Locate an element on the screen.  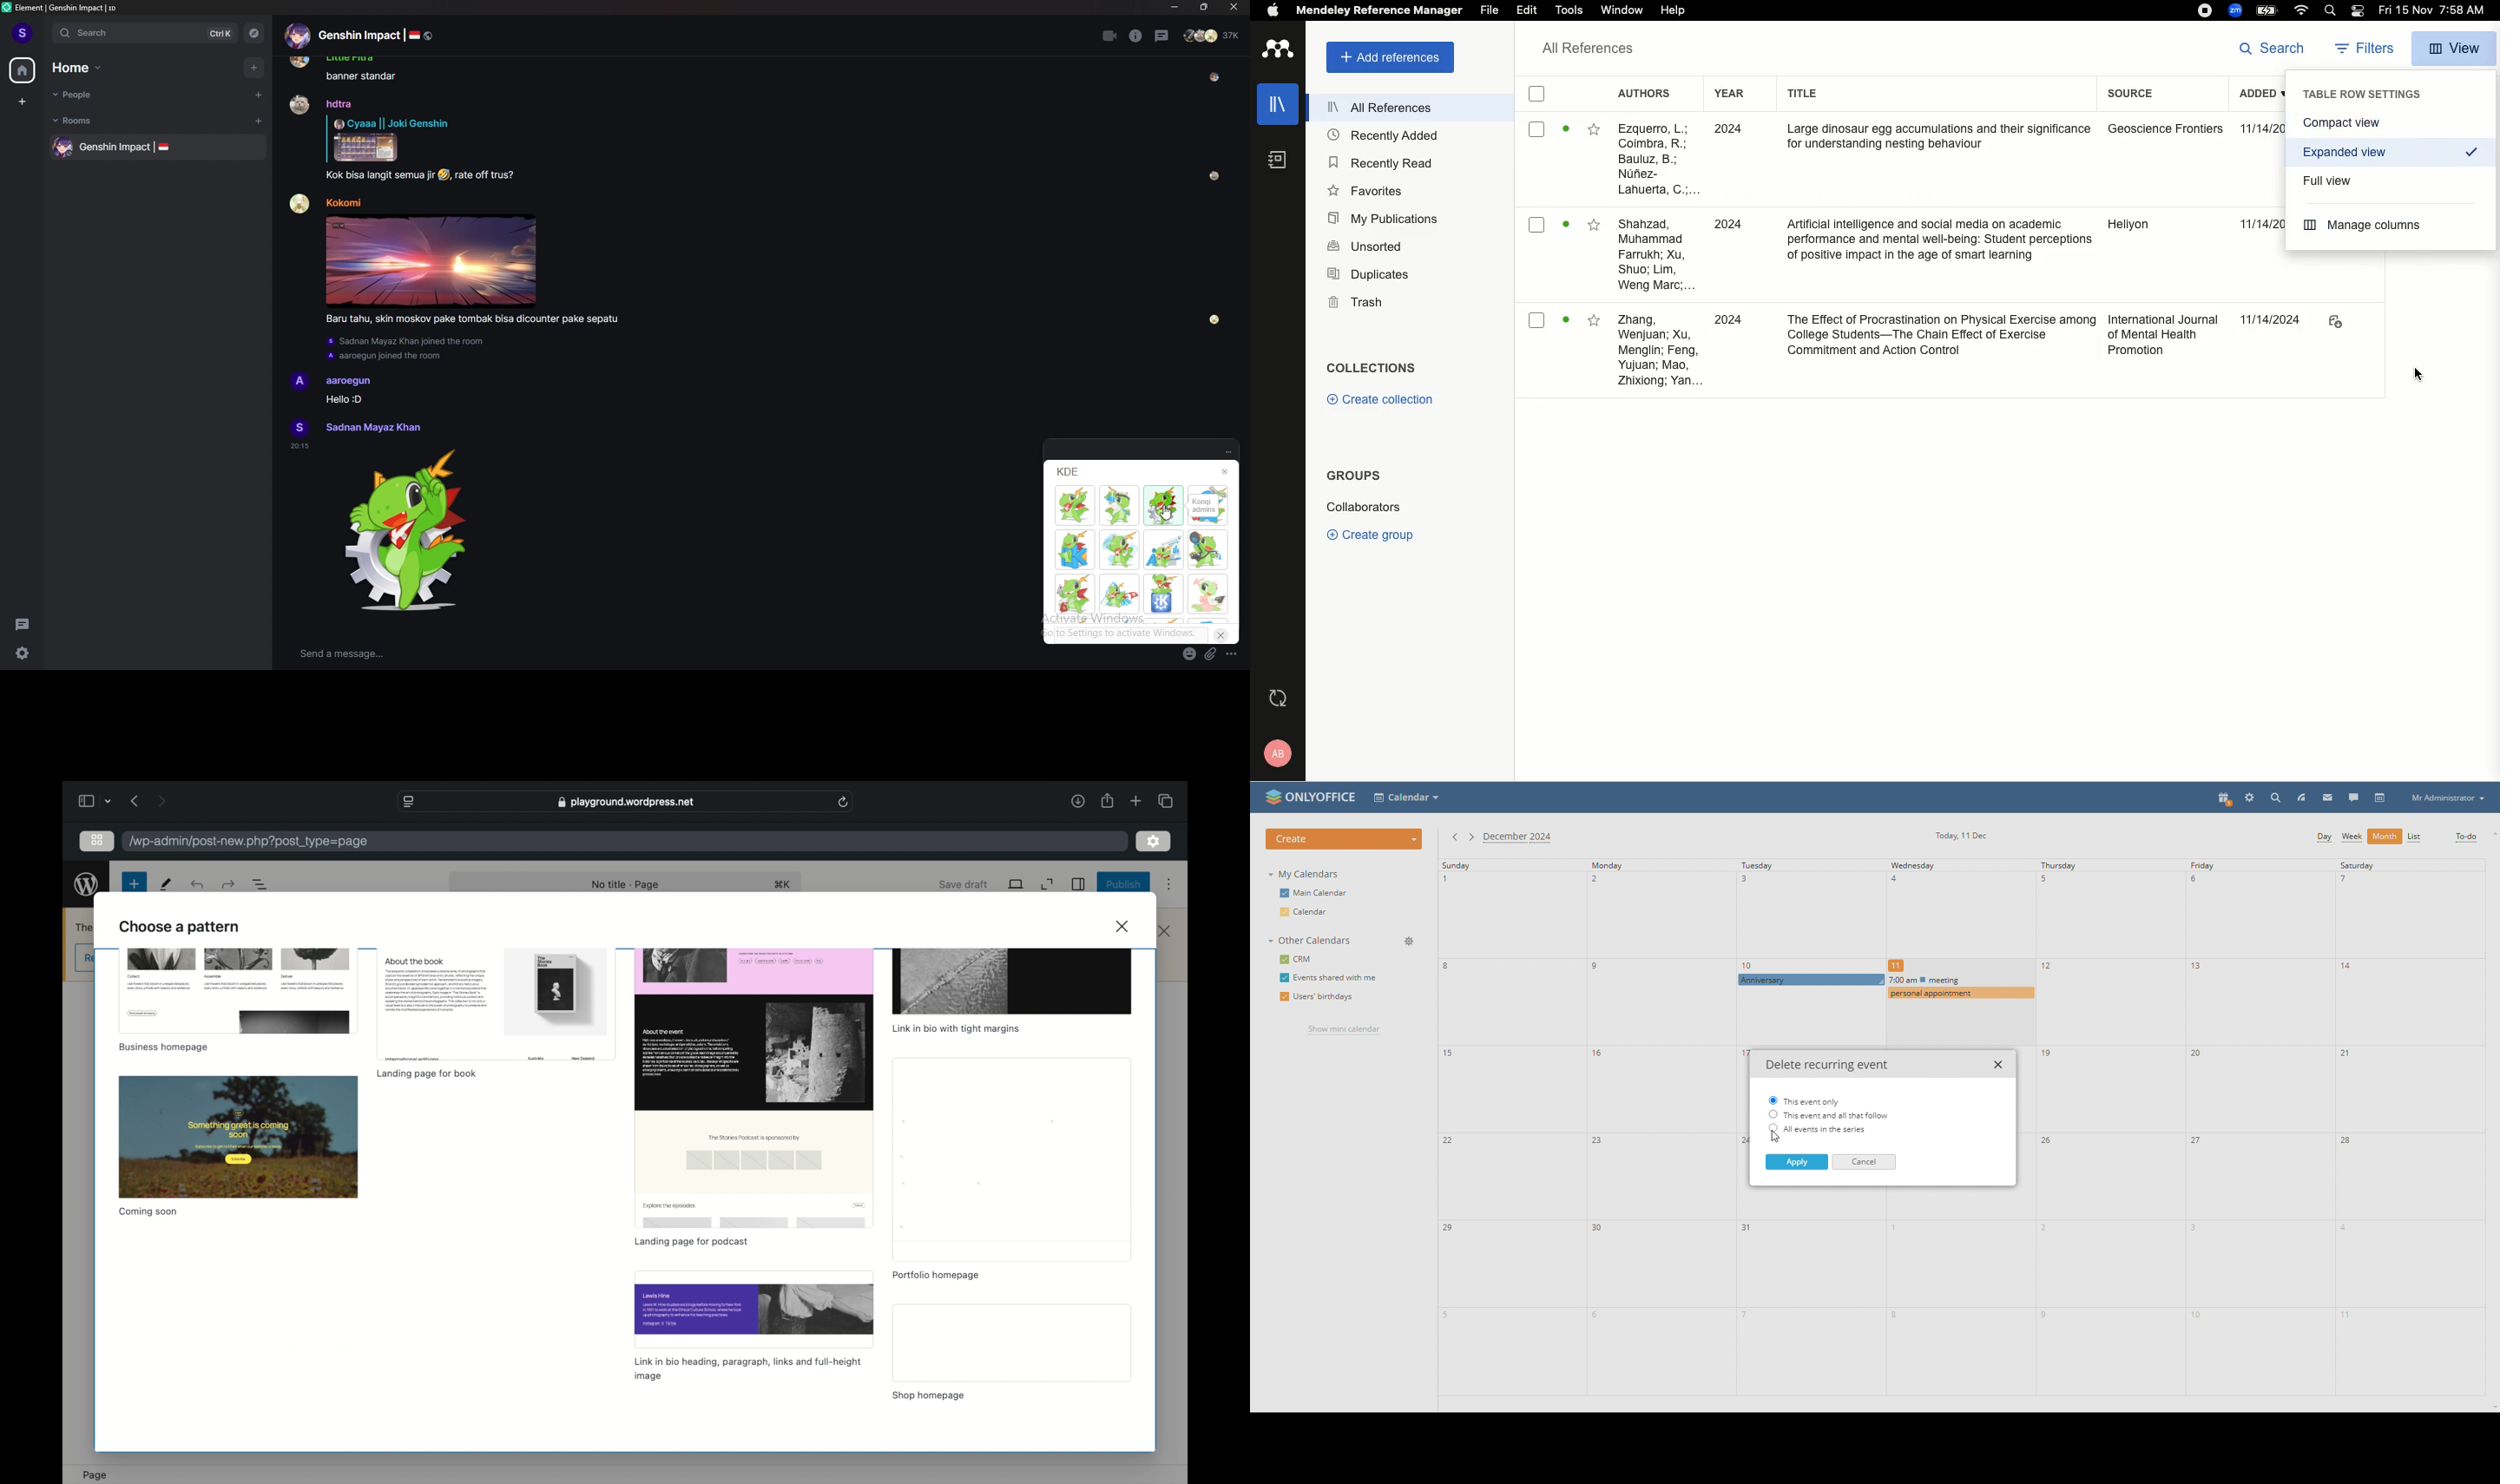
Notification is located at coordinates (2357, 12).